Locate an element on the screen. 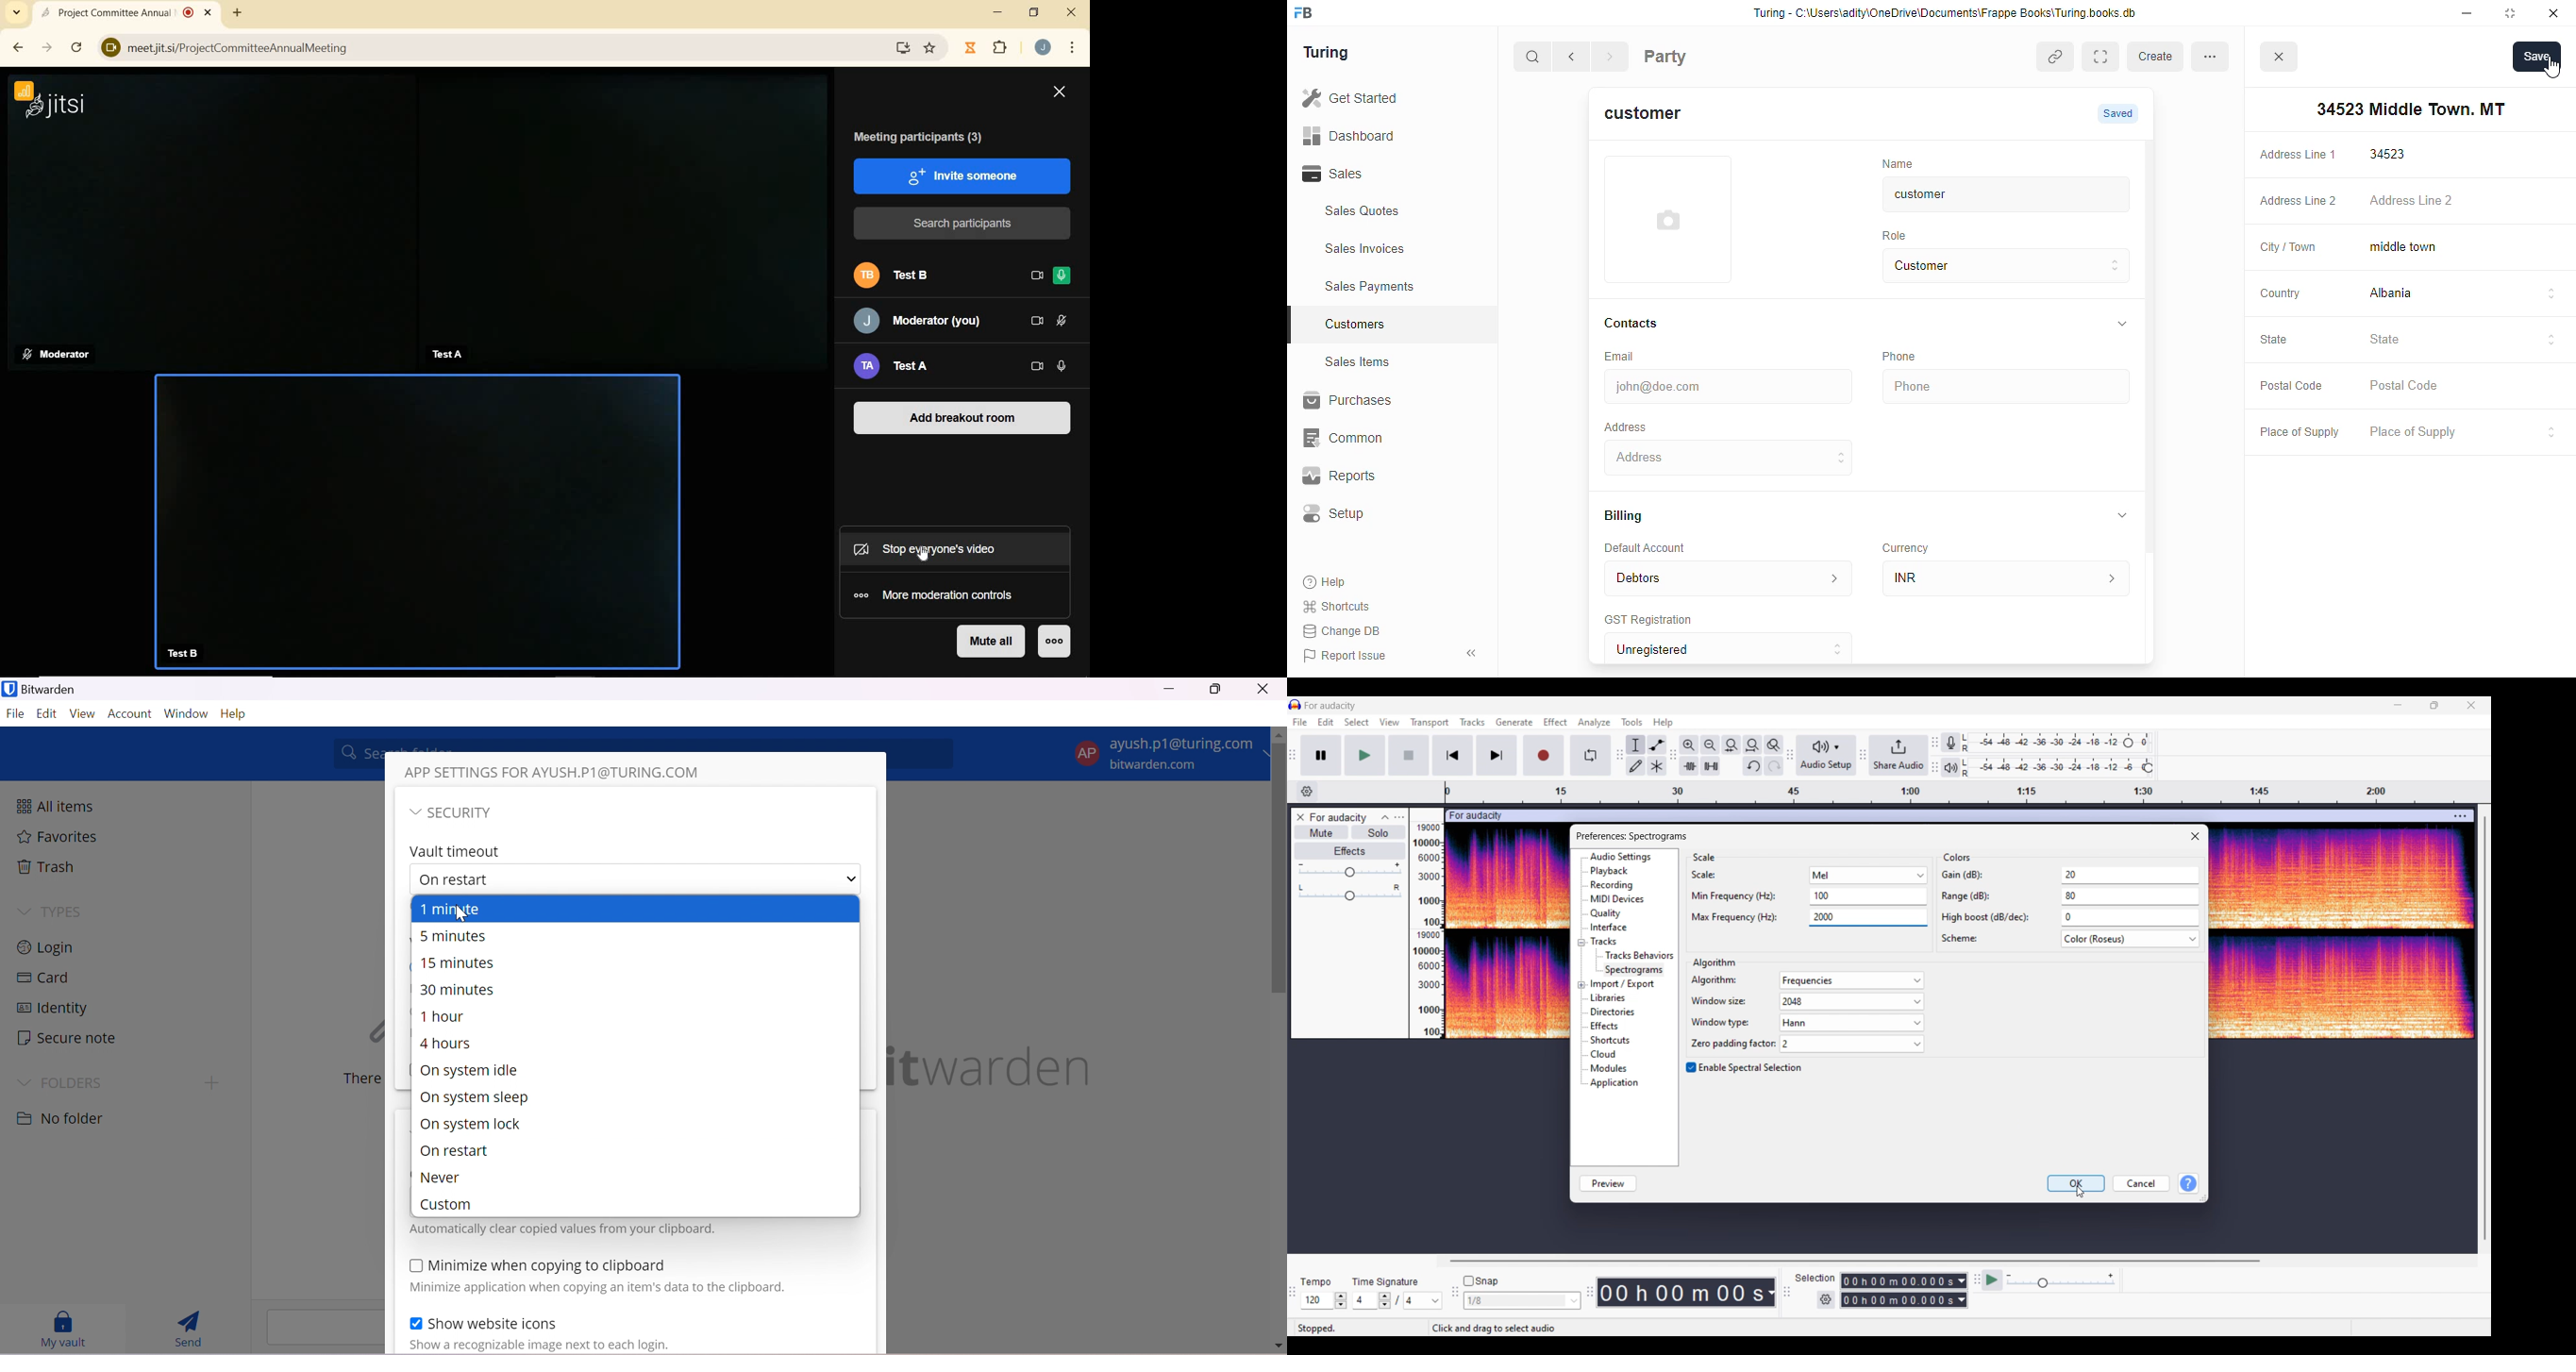  Change DB is located at coordinates (1346, 630).